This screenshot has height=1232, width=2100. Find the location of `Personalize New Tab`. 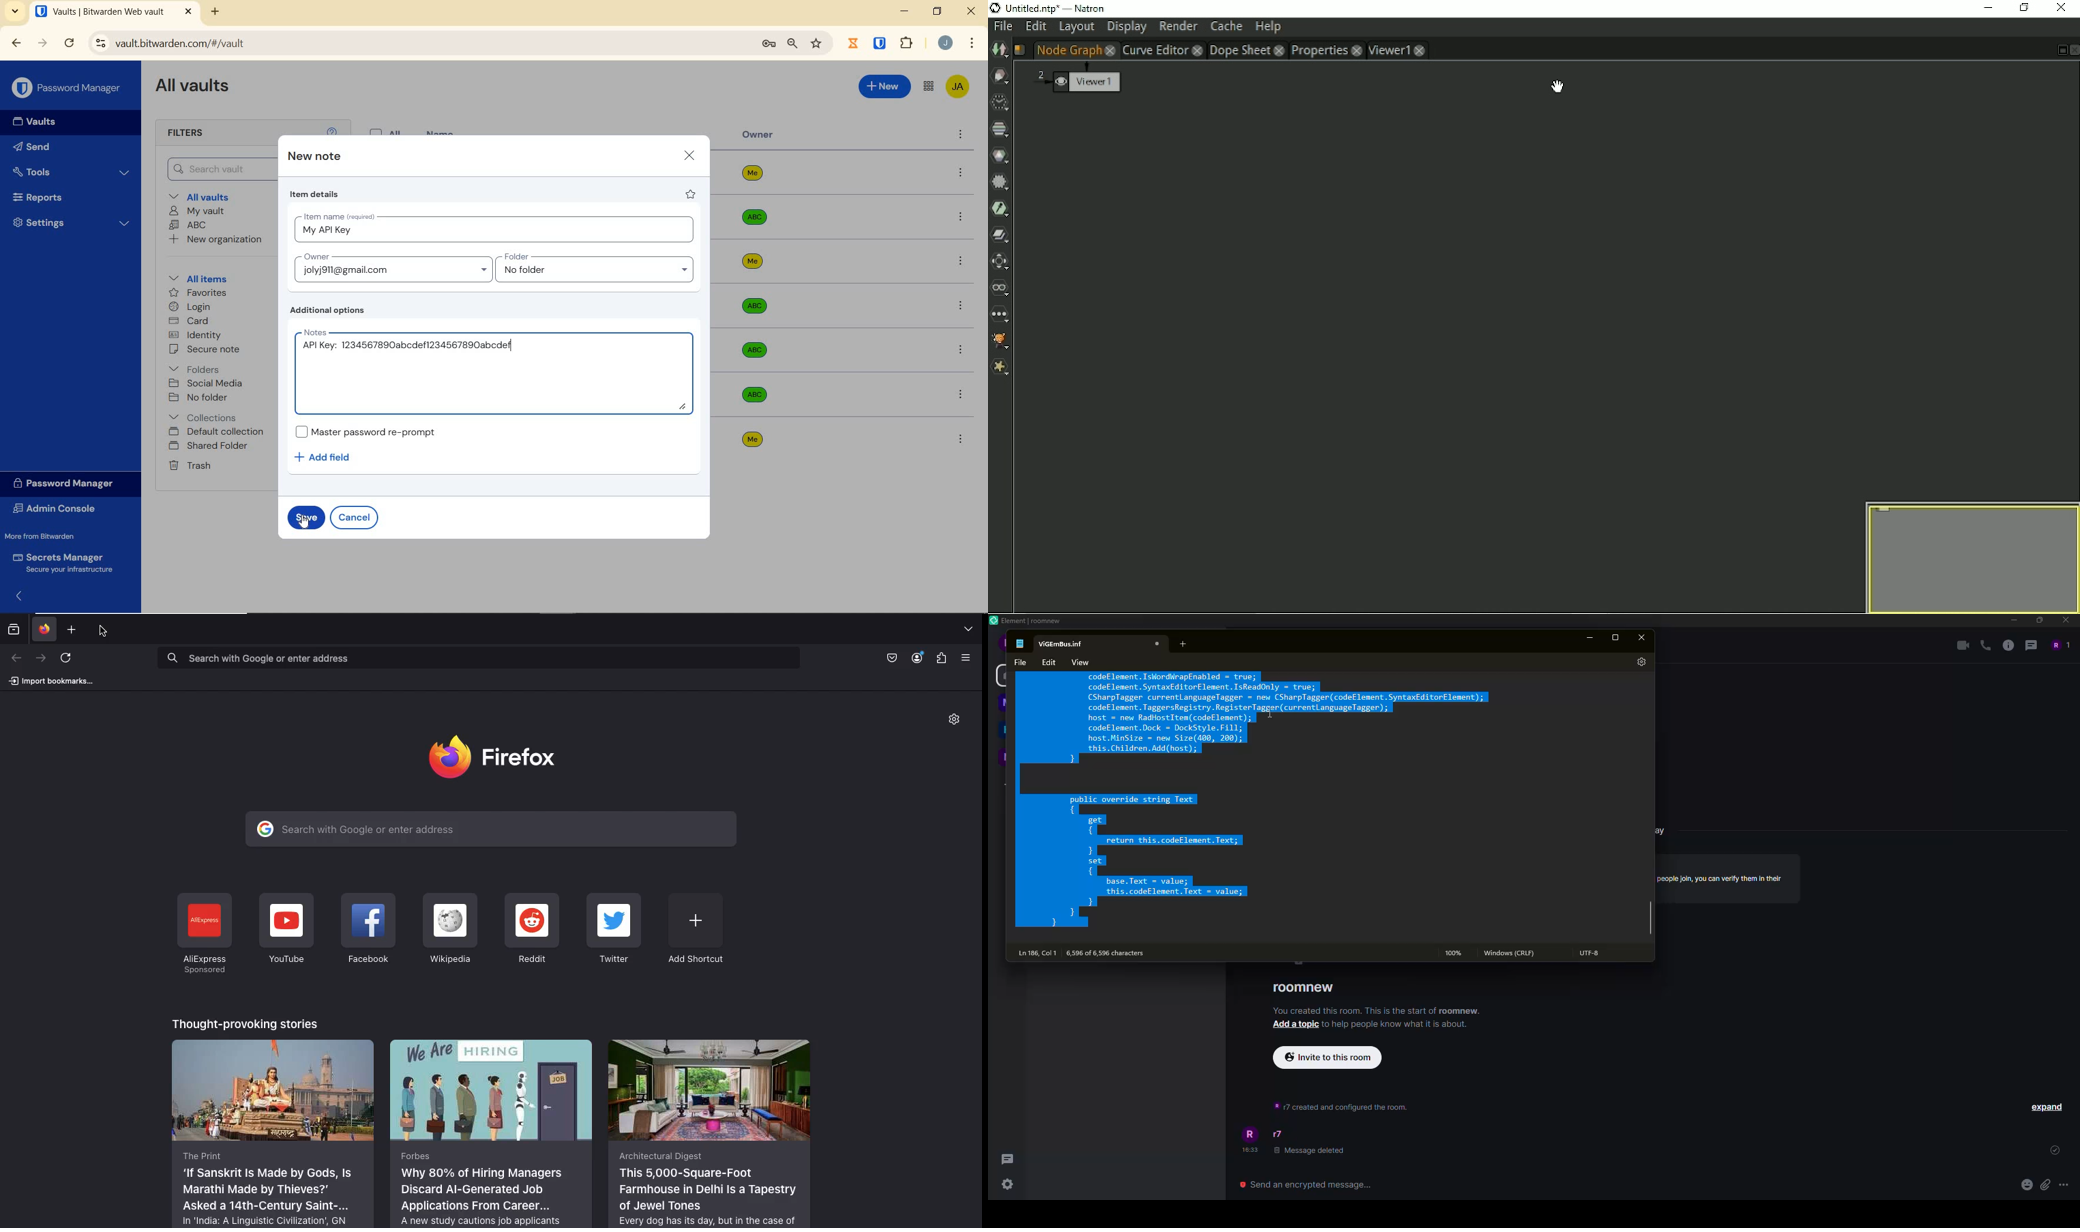

Personalize New Tab is located at coordinates (959, 722).